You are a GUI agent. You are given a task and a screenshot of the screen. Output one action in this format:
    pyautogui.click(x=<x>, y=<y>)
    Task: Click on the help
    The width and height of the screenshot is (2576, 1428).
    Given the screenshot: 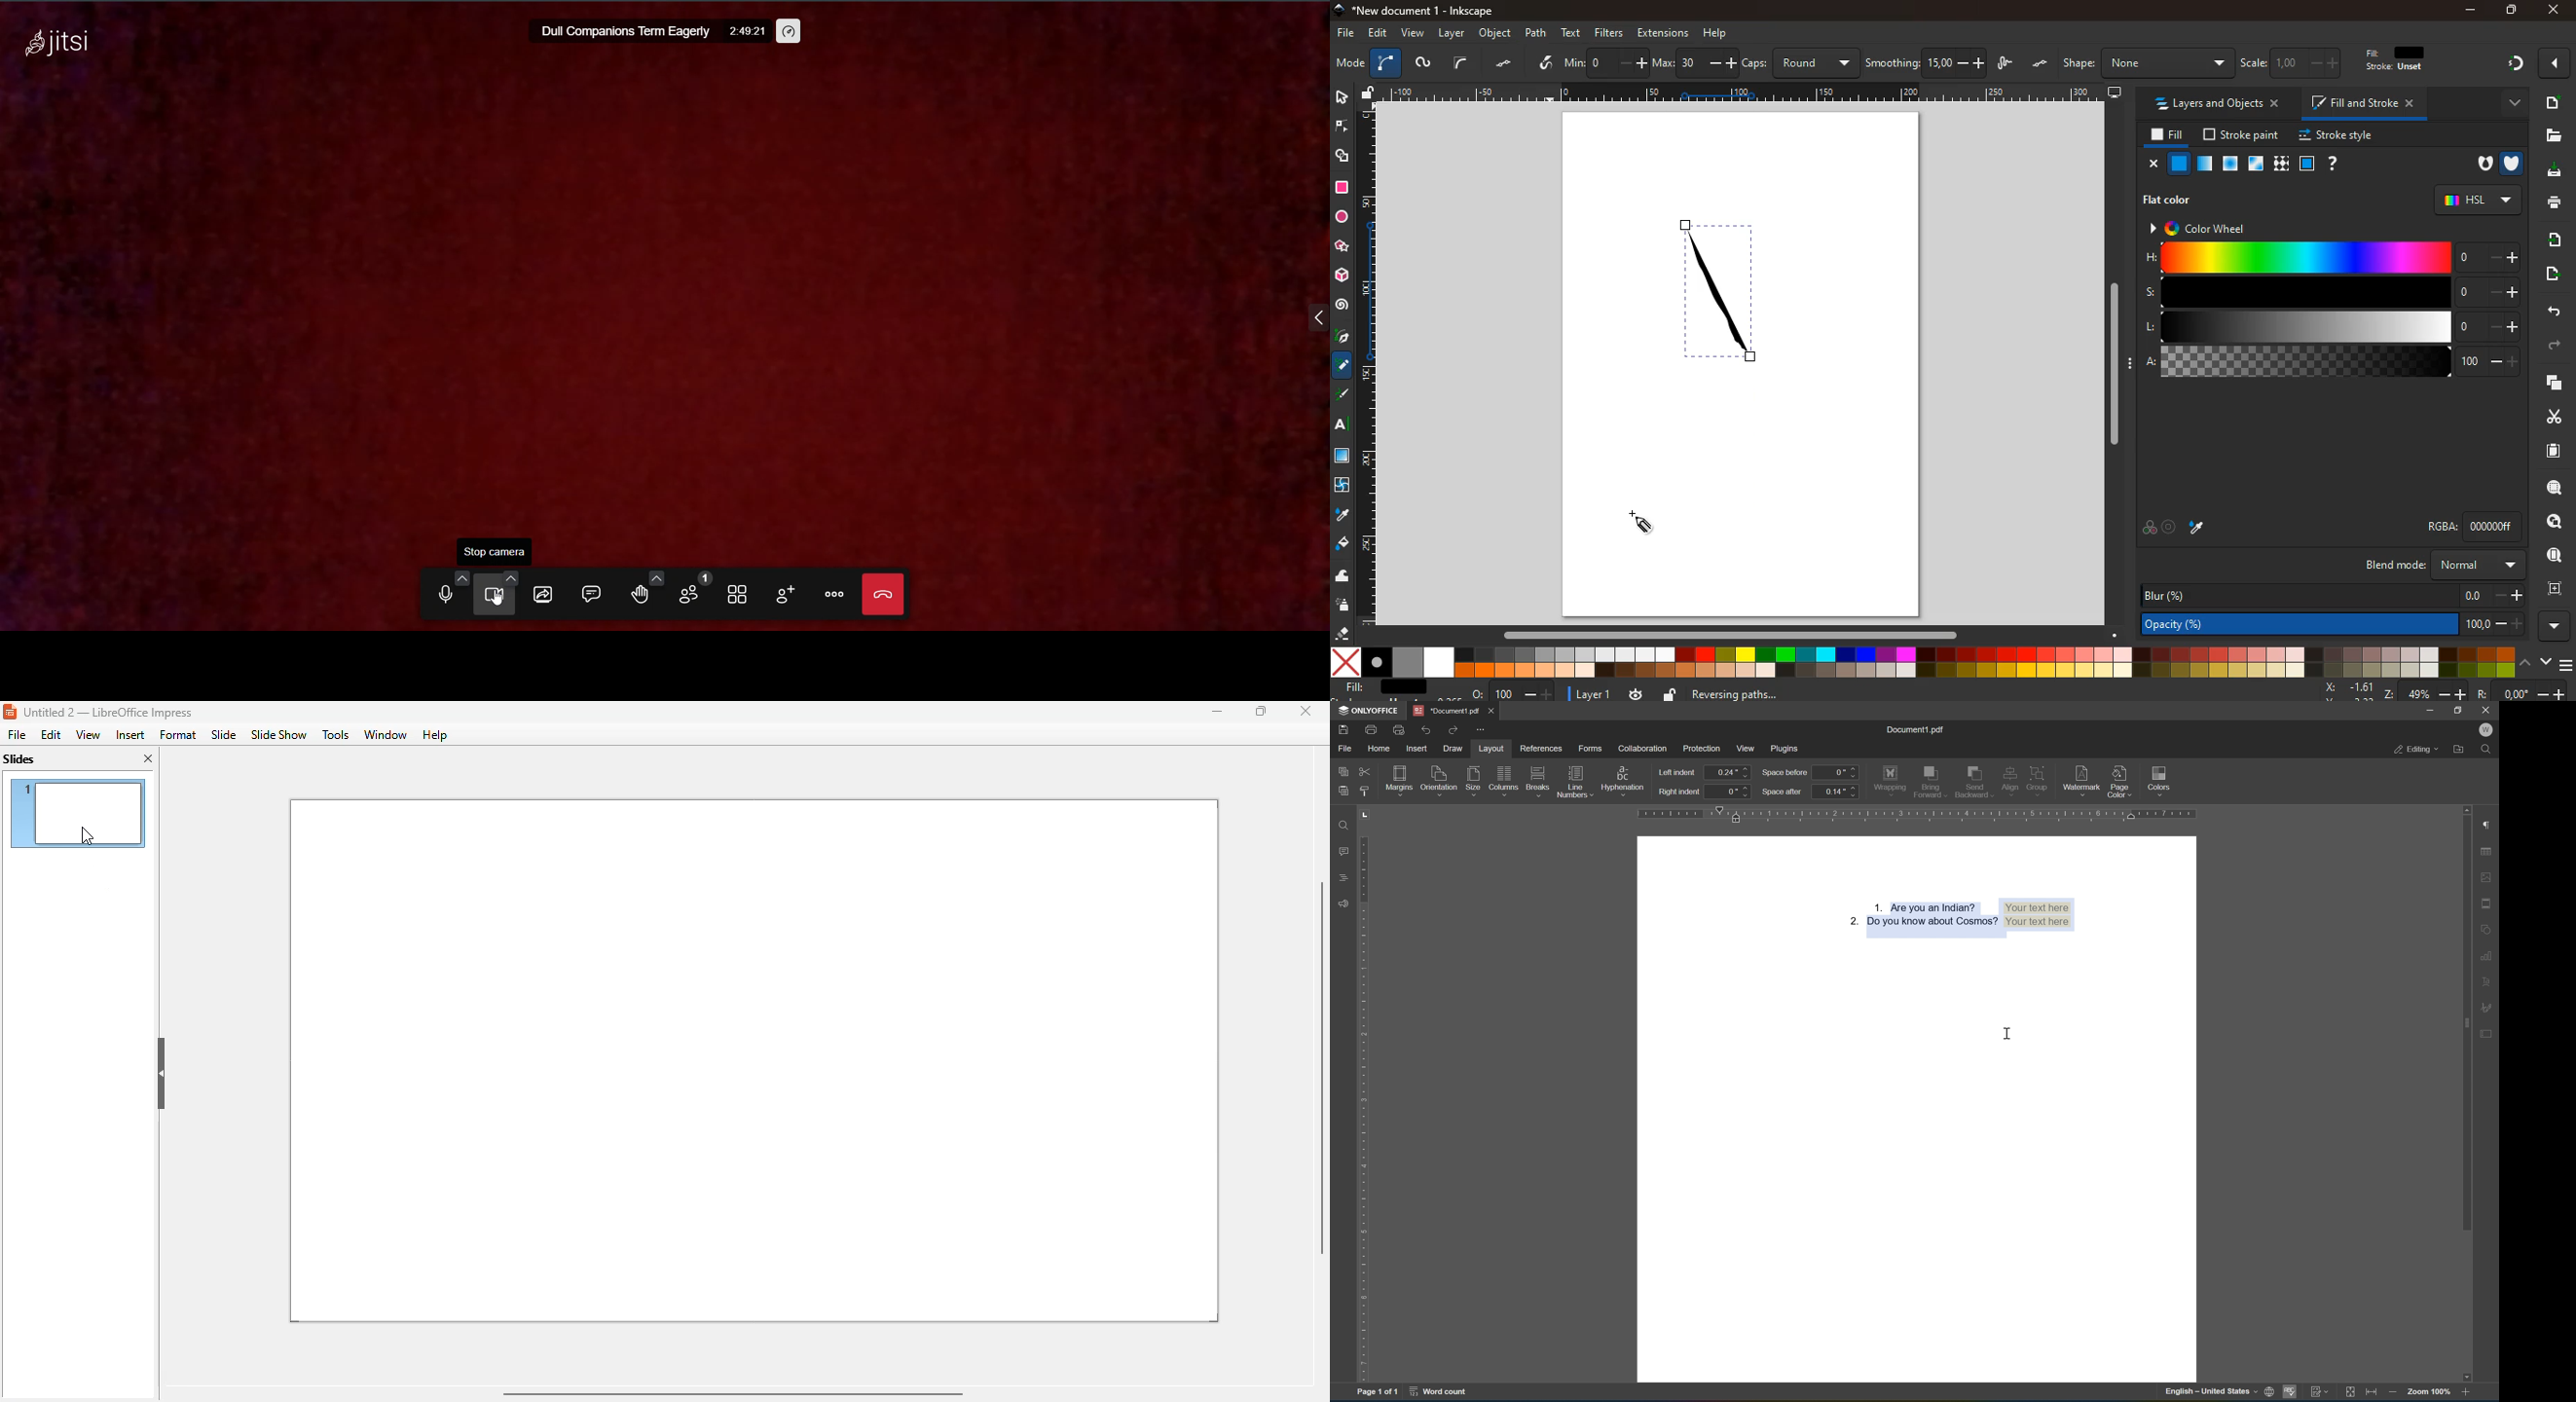 What is the action you would take?
    pyautogui.click(x=435, y=735)
    